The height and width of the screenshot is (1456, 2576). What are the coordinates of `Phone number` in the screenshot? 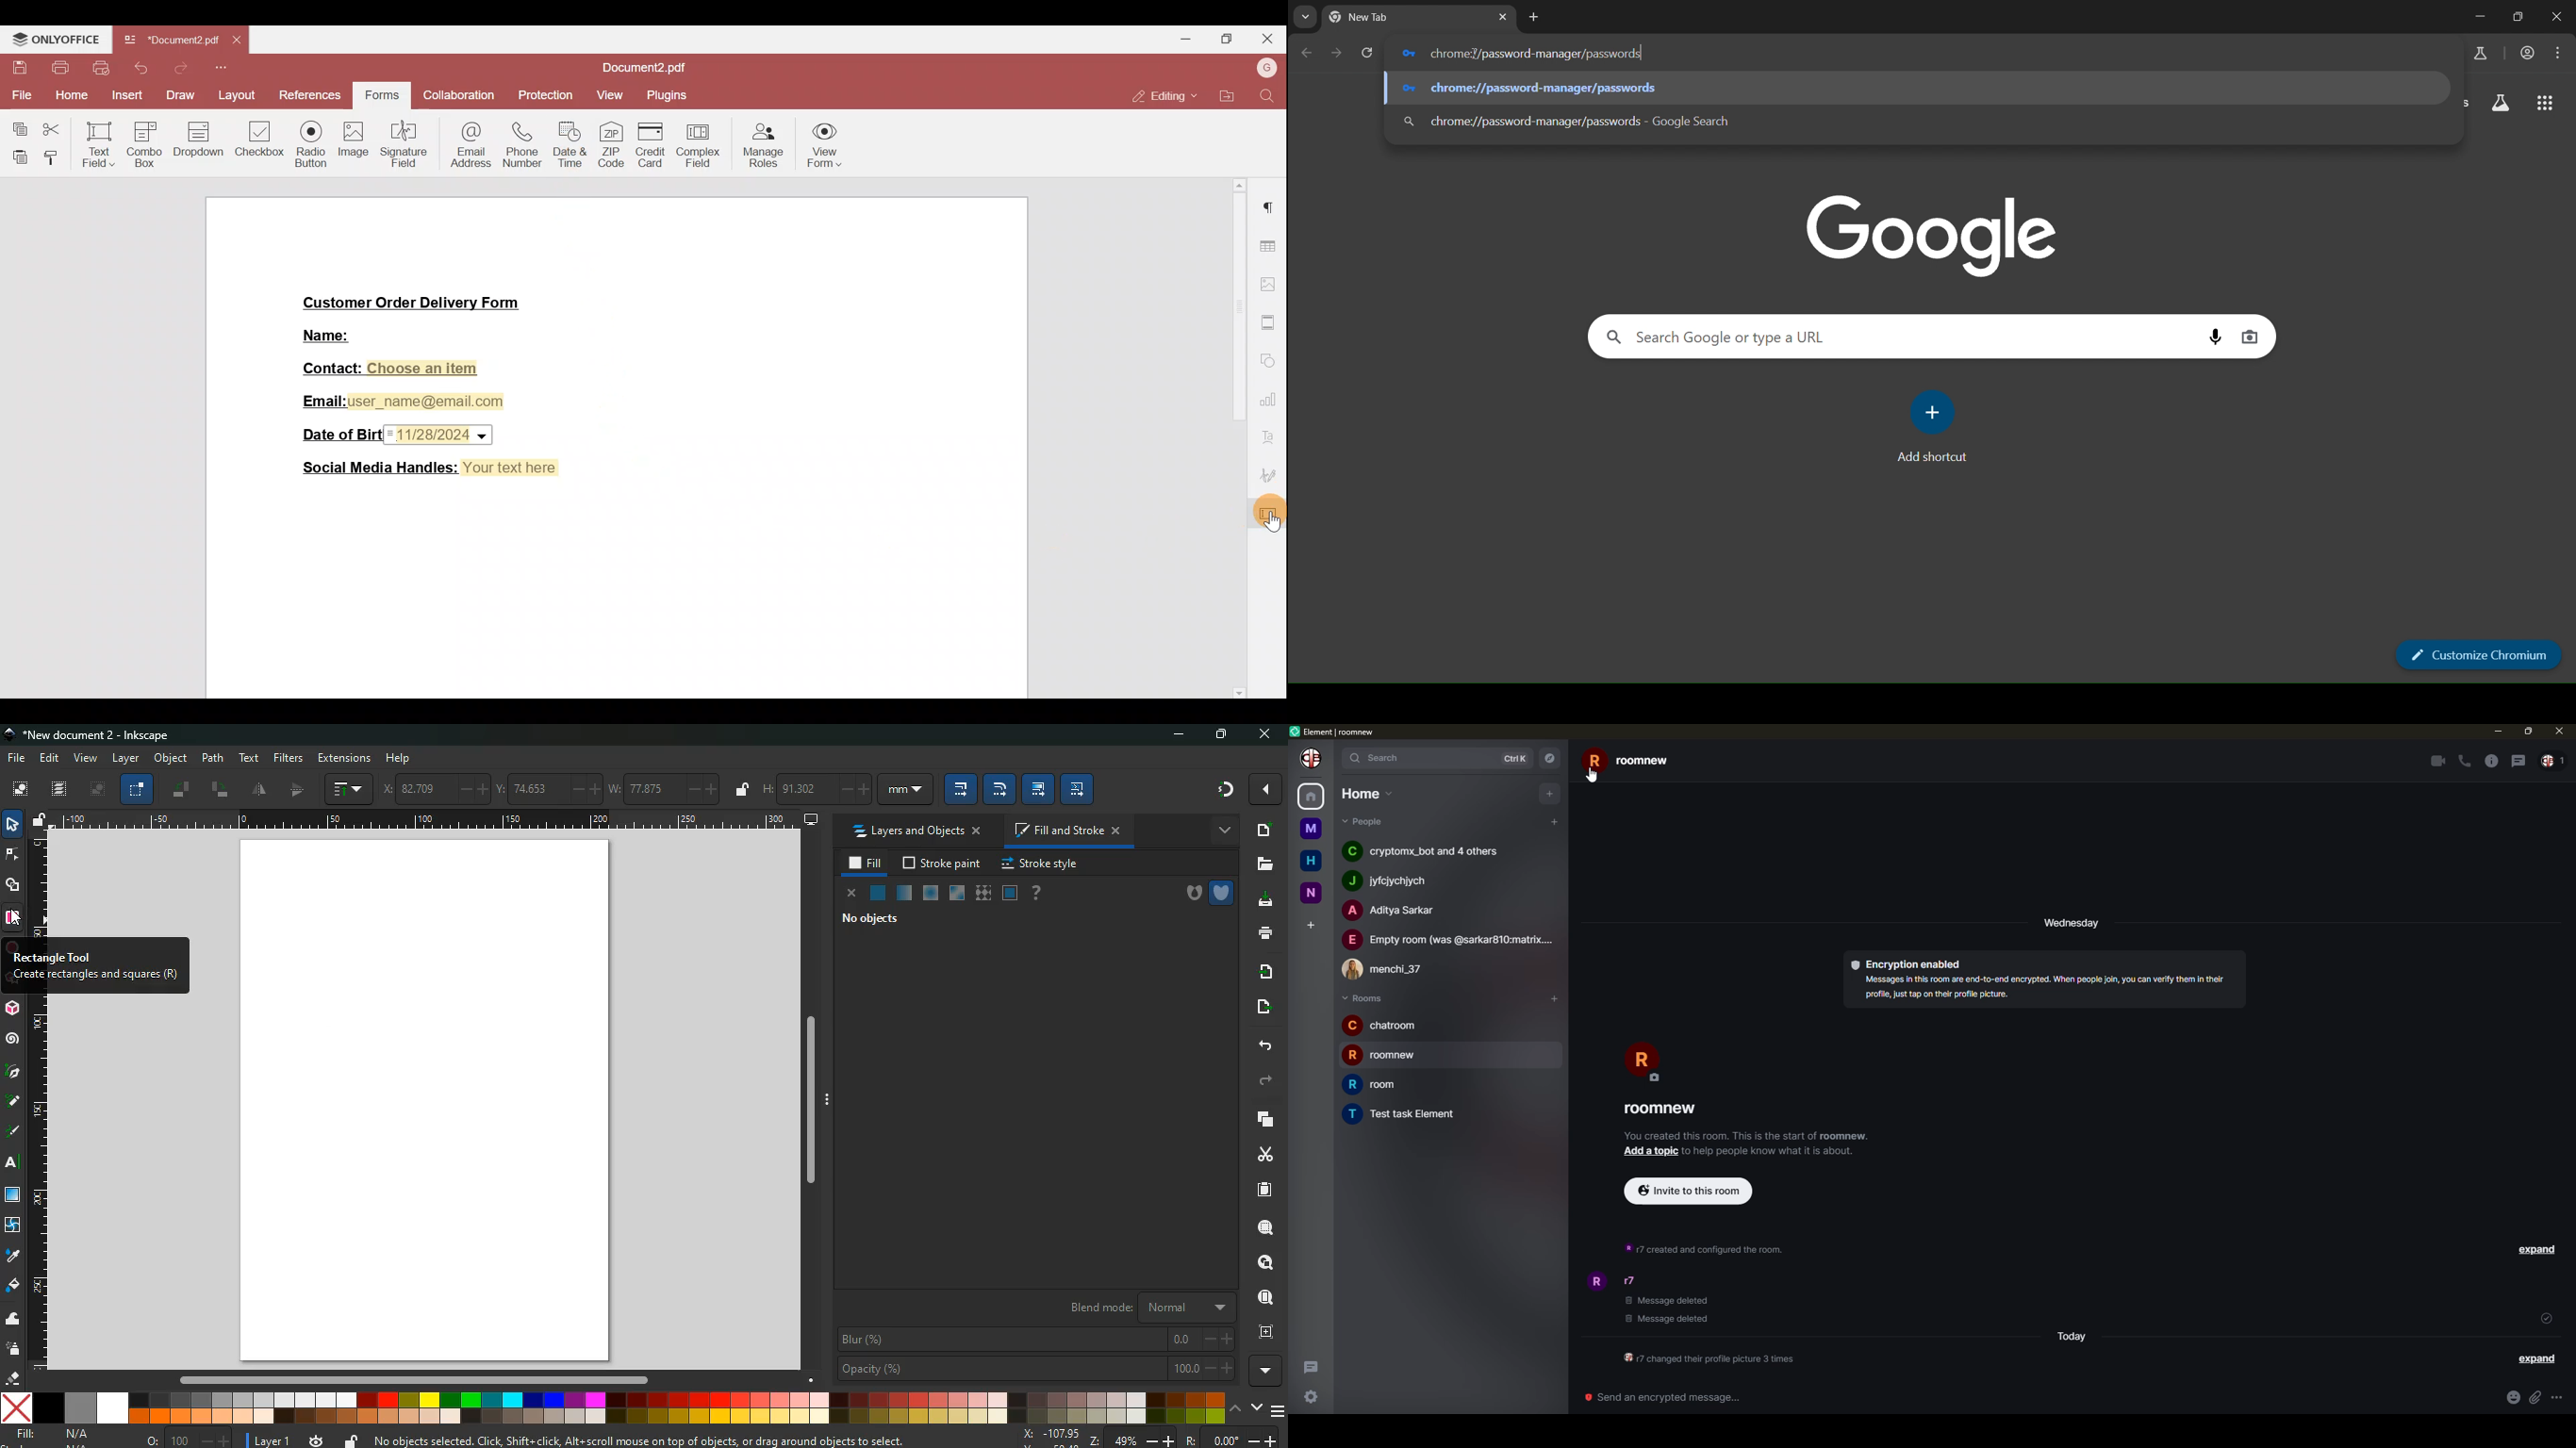 It's located at (522, 141).